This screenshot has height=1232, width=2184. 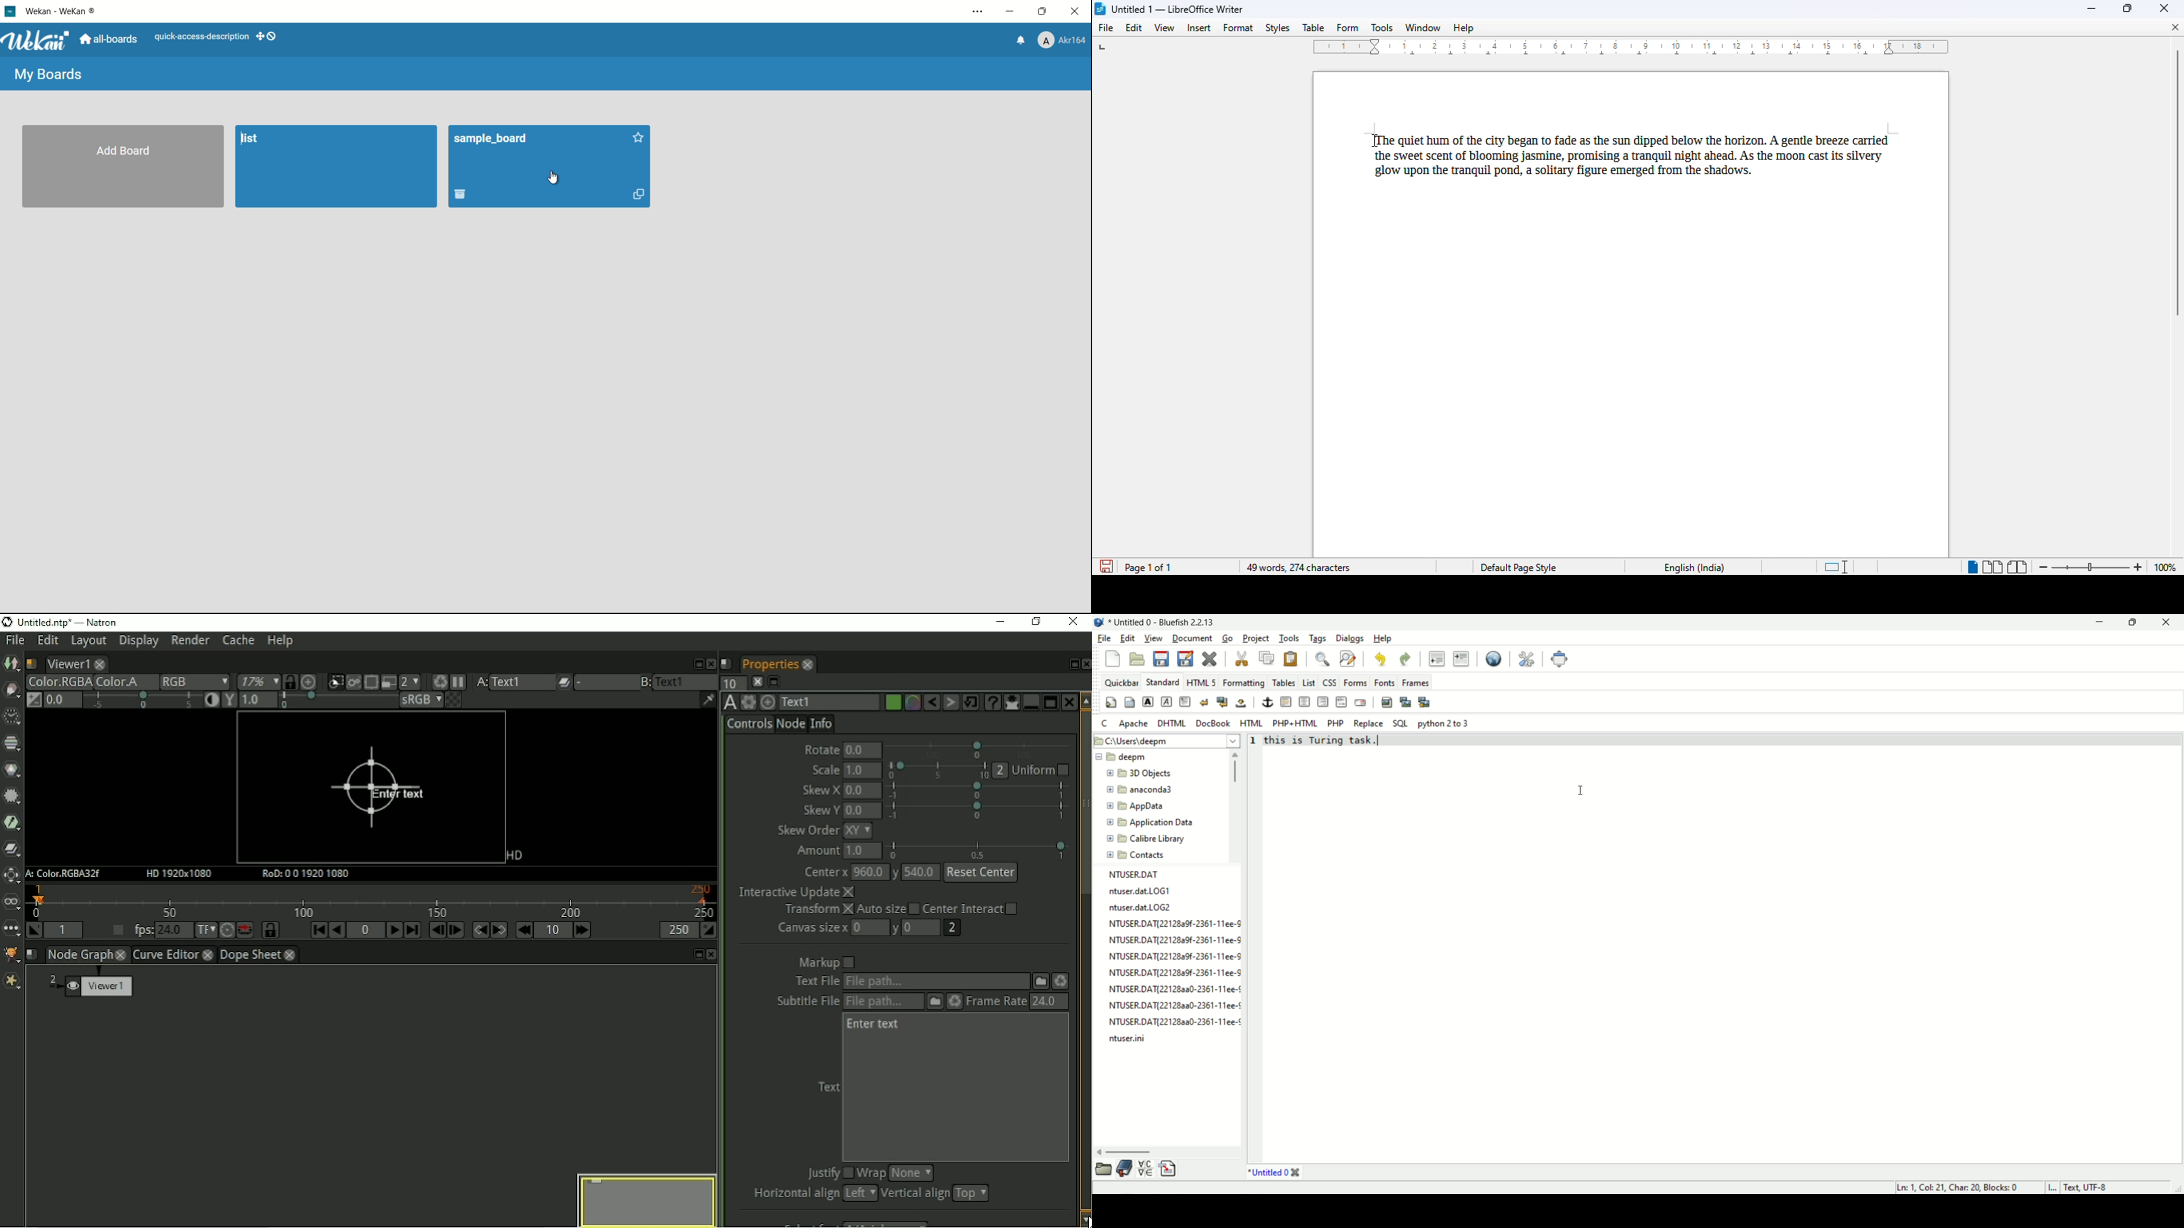 I want to click on title, so click(x=1178, y=9).